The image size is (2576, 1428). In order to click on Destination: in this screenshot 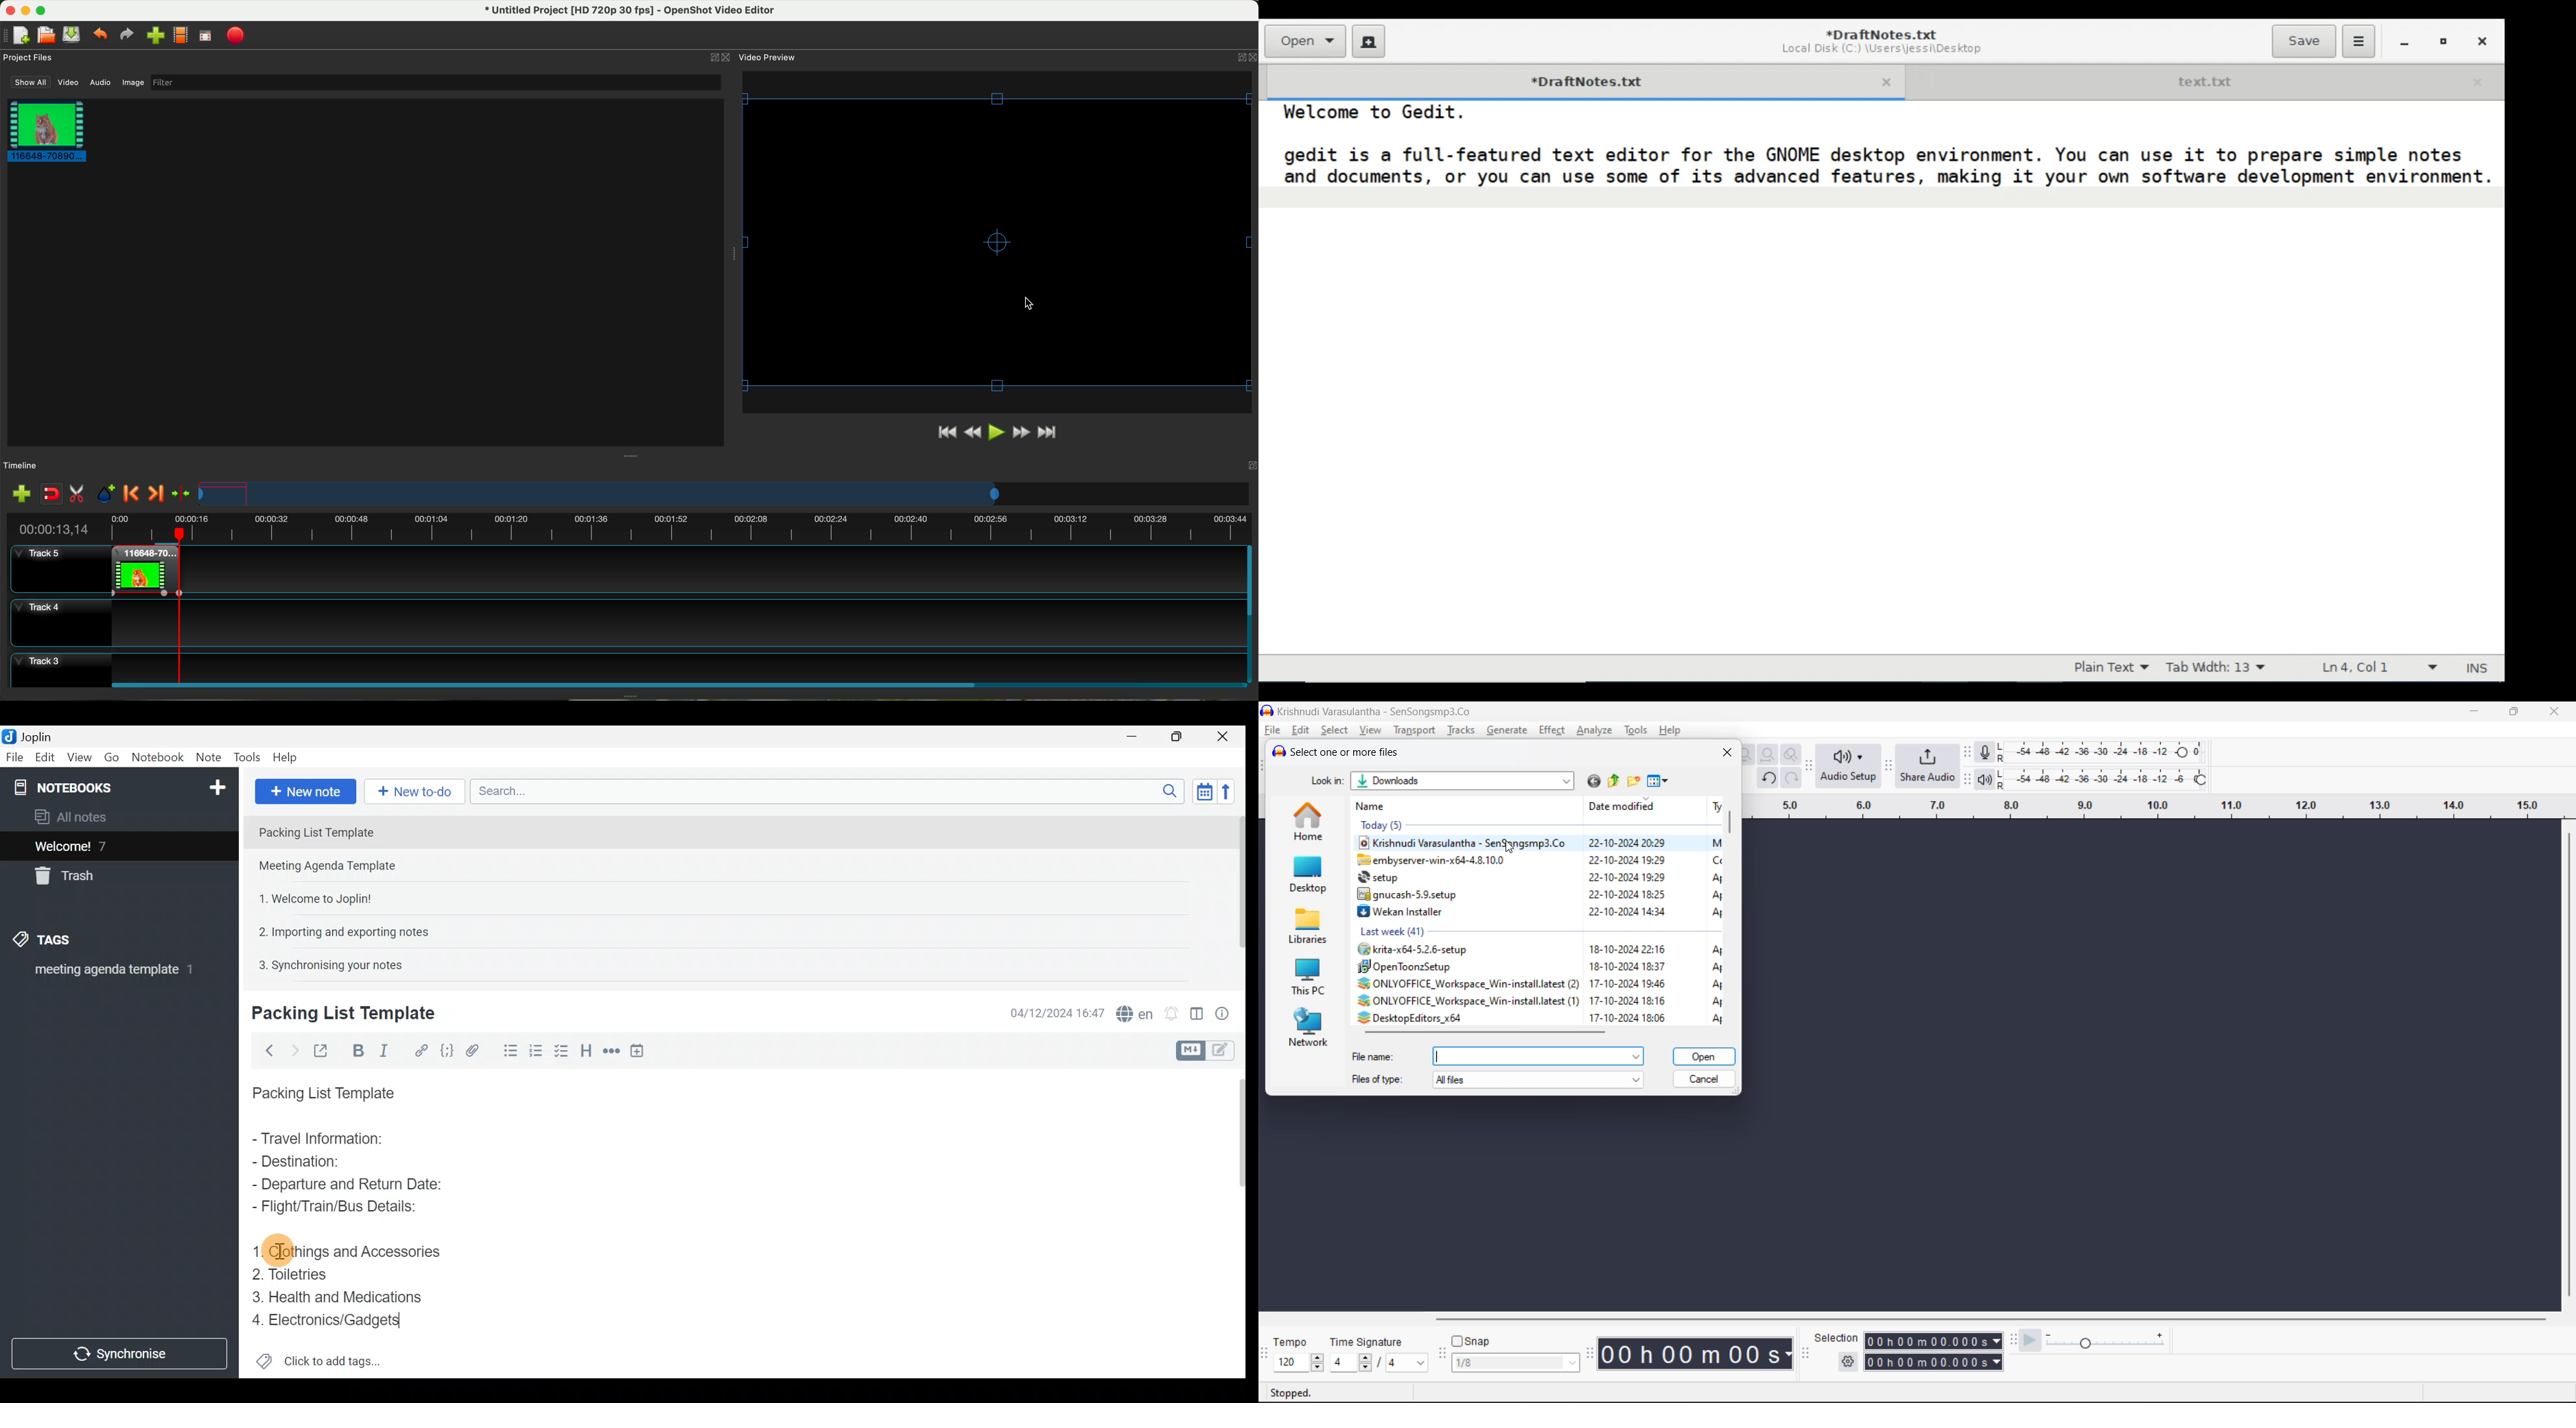, I will do `click(330, 1163)`.